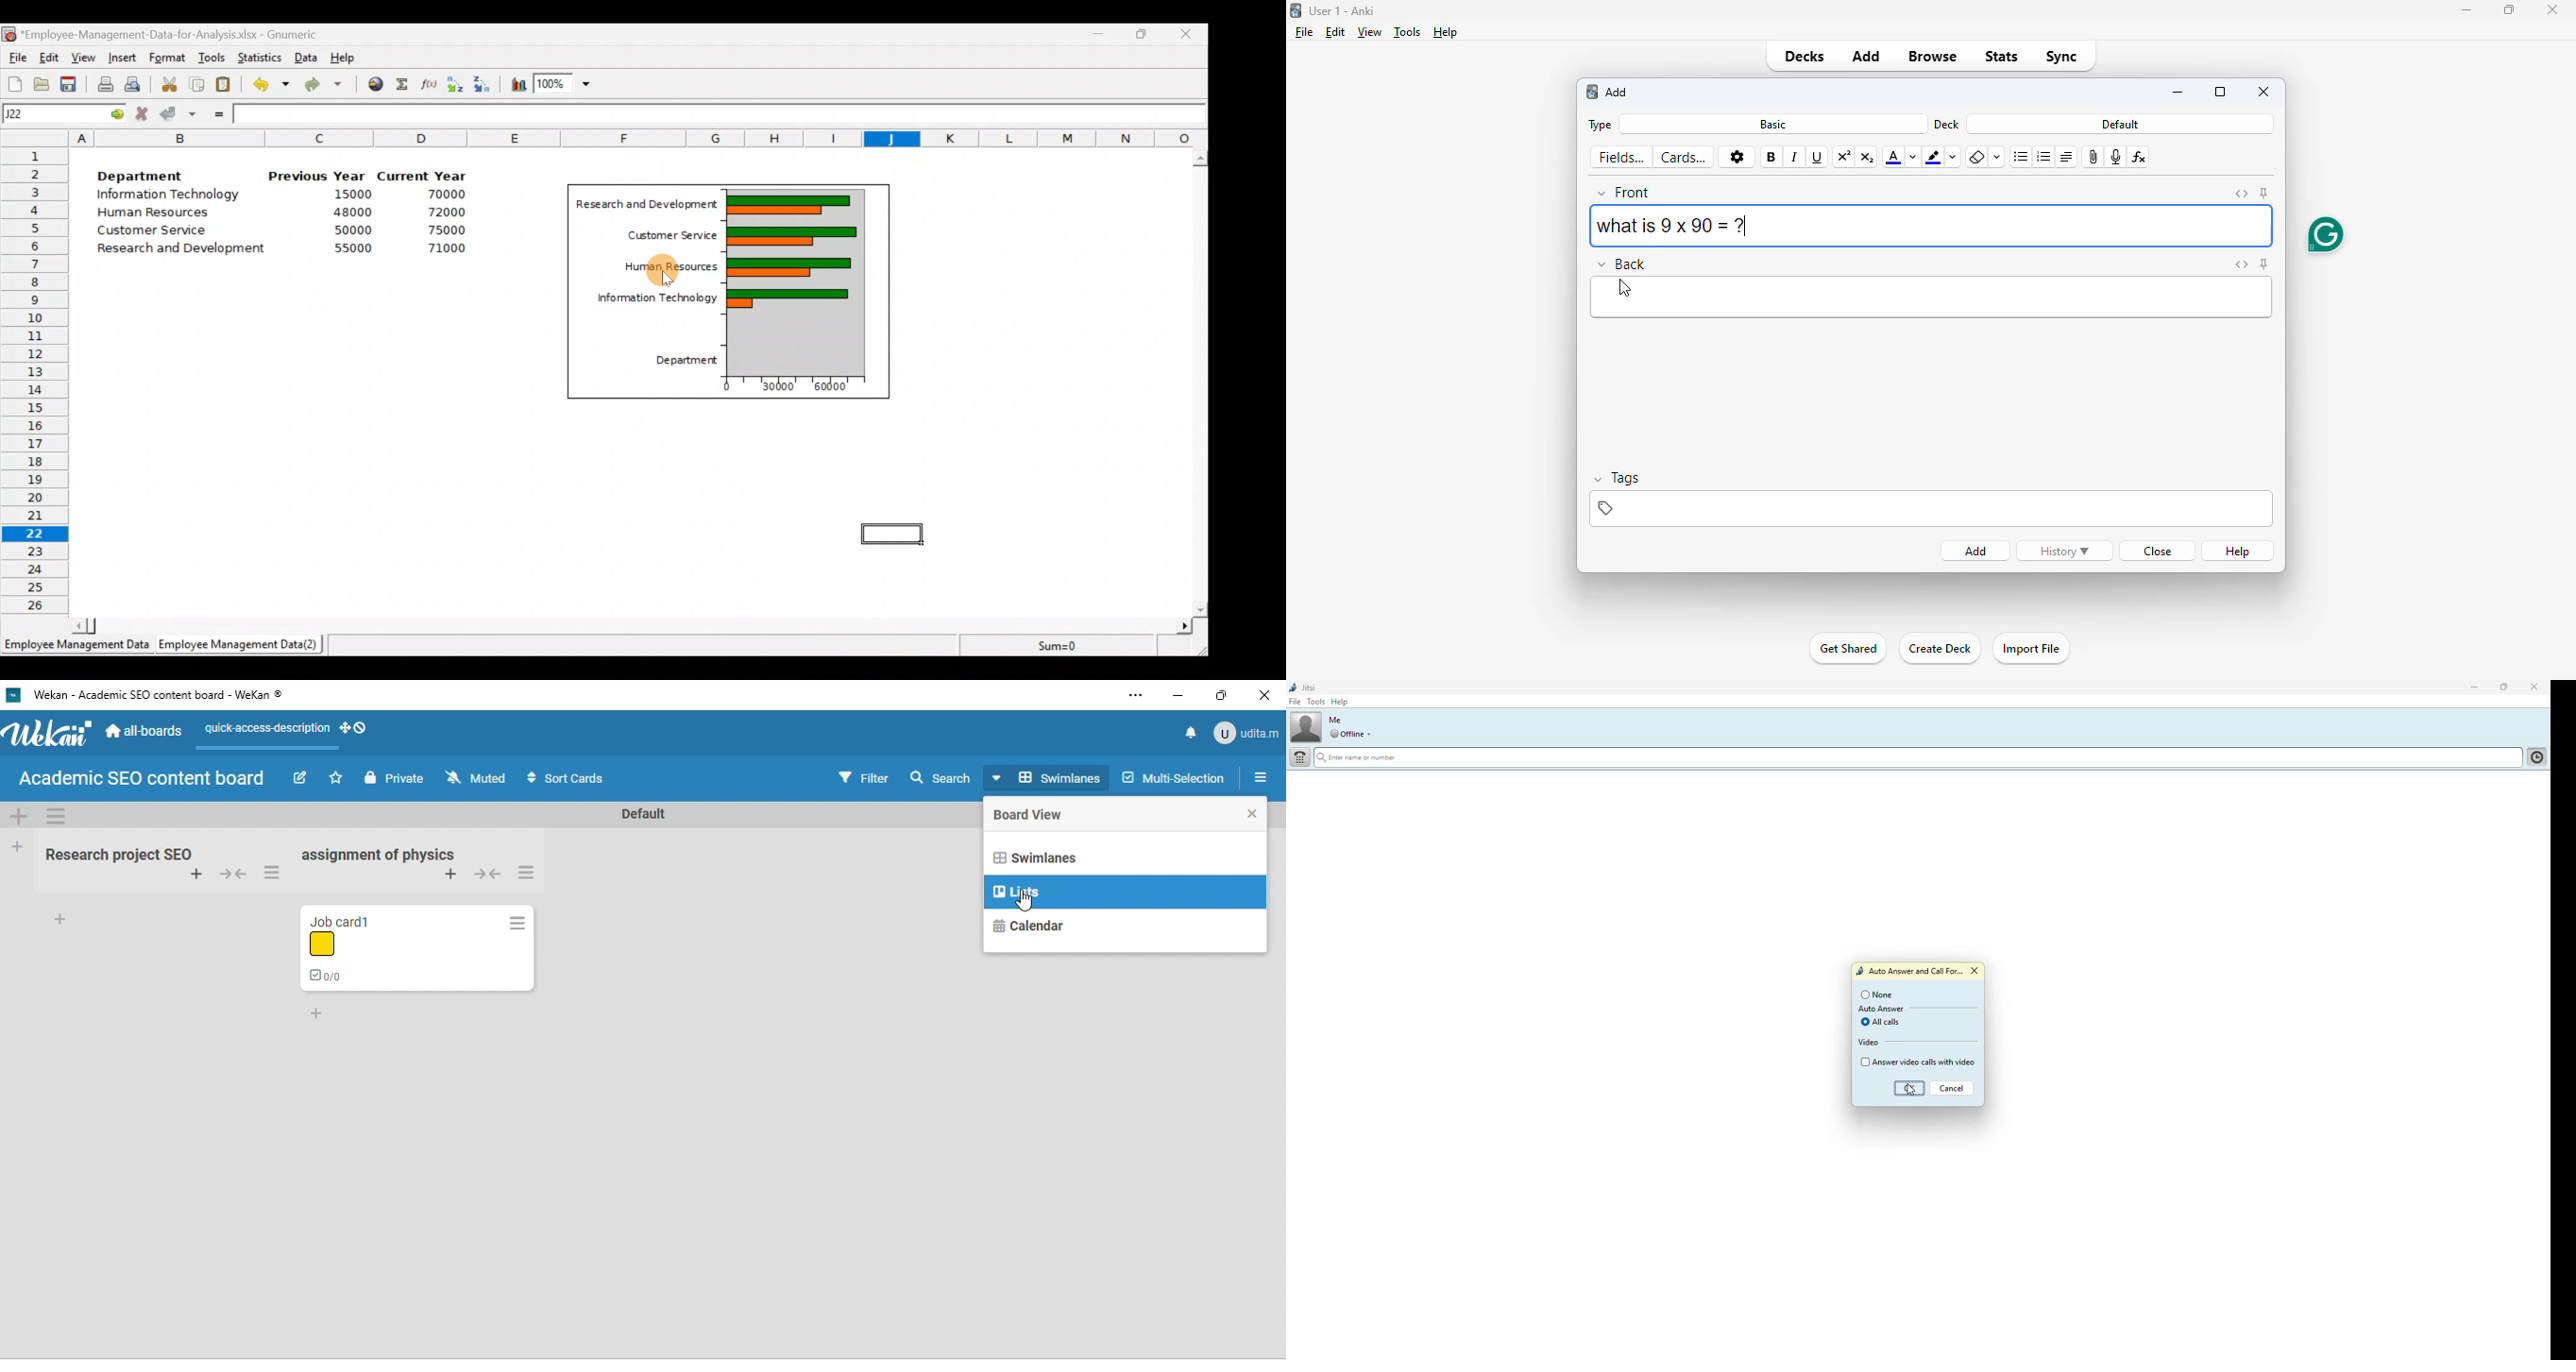 The height and width of the screenshot is (1372, 2576). Describe the element at coordinates (1027, 901) in the screenshot. I see `Cursor` at that location.